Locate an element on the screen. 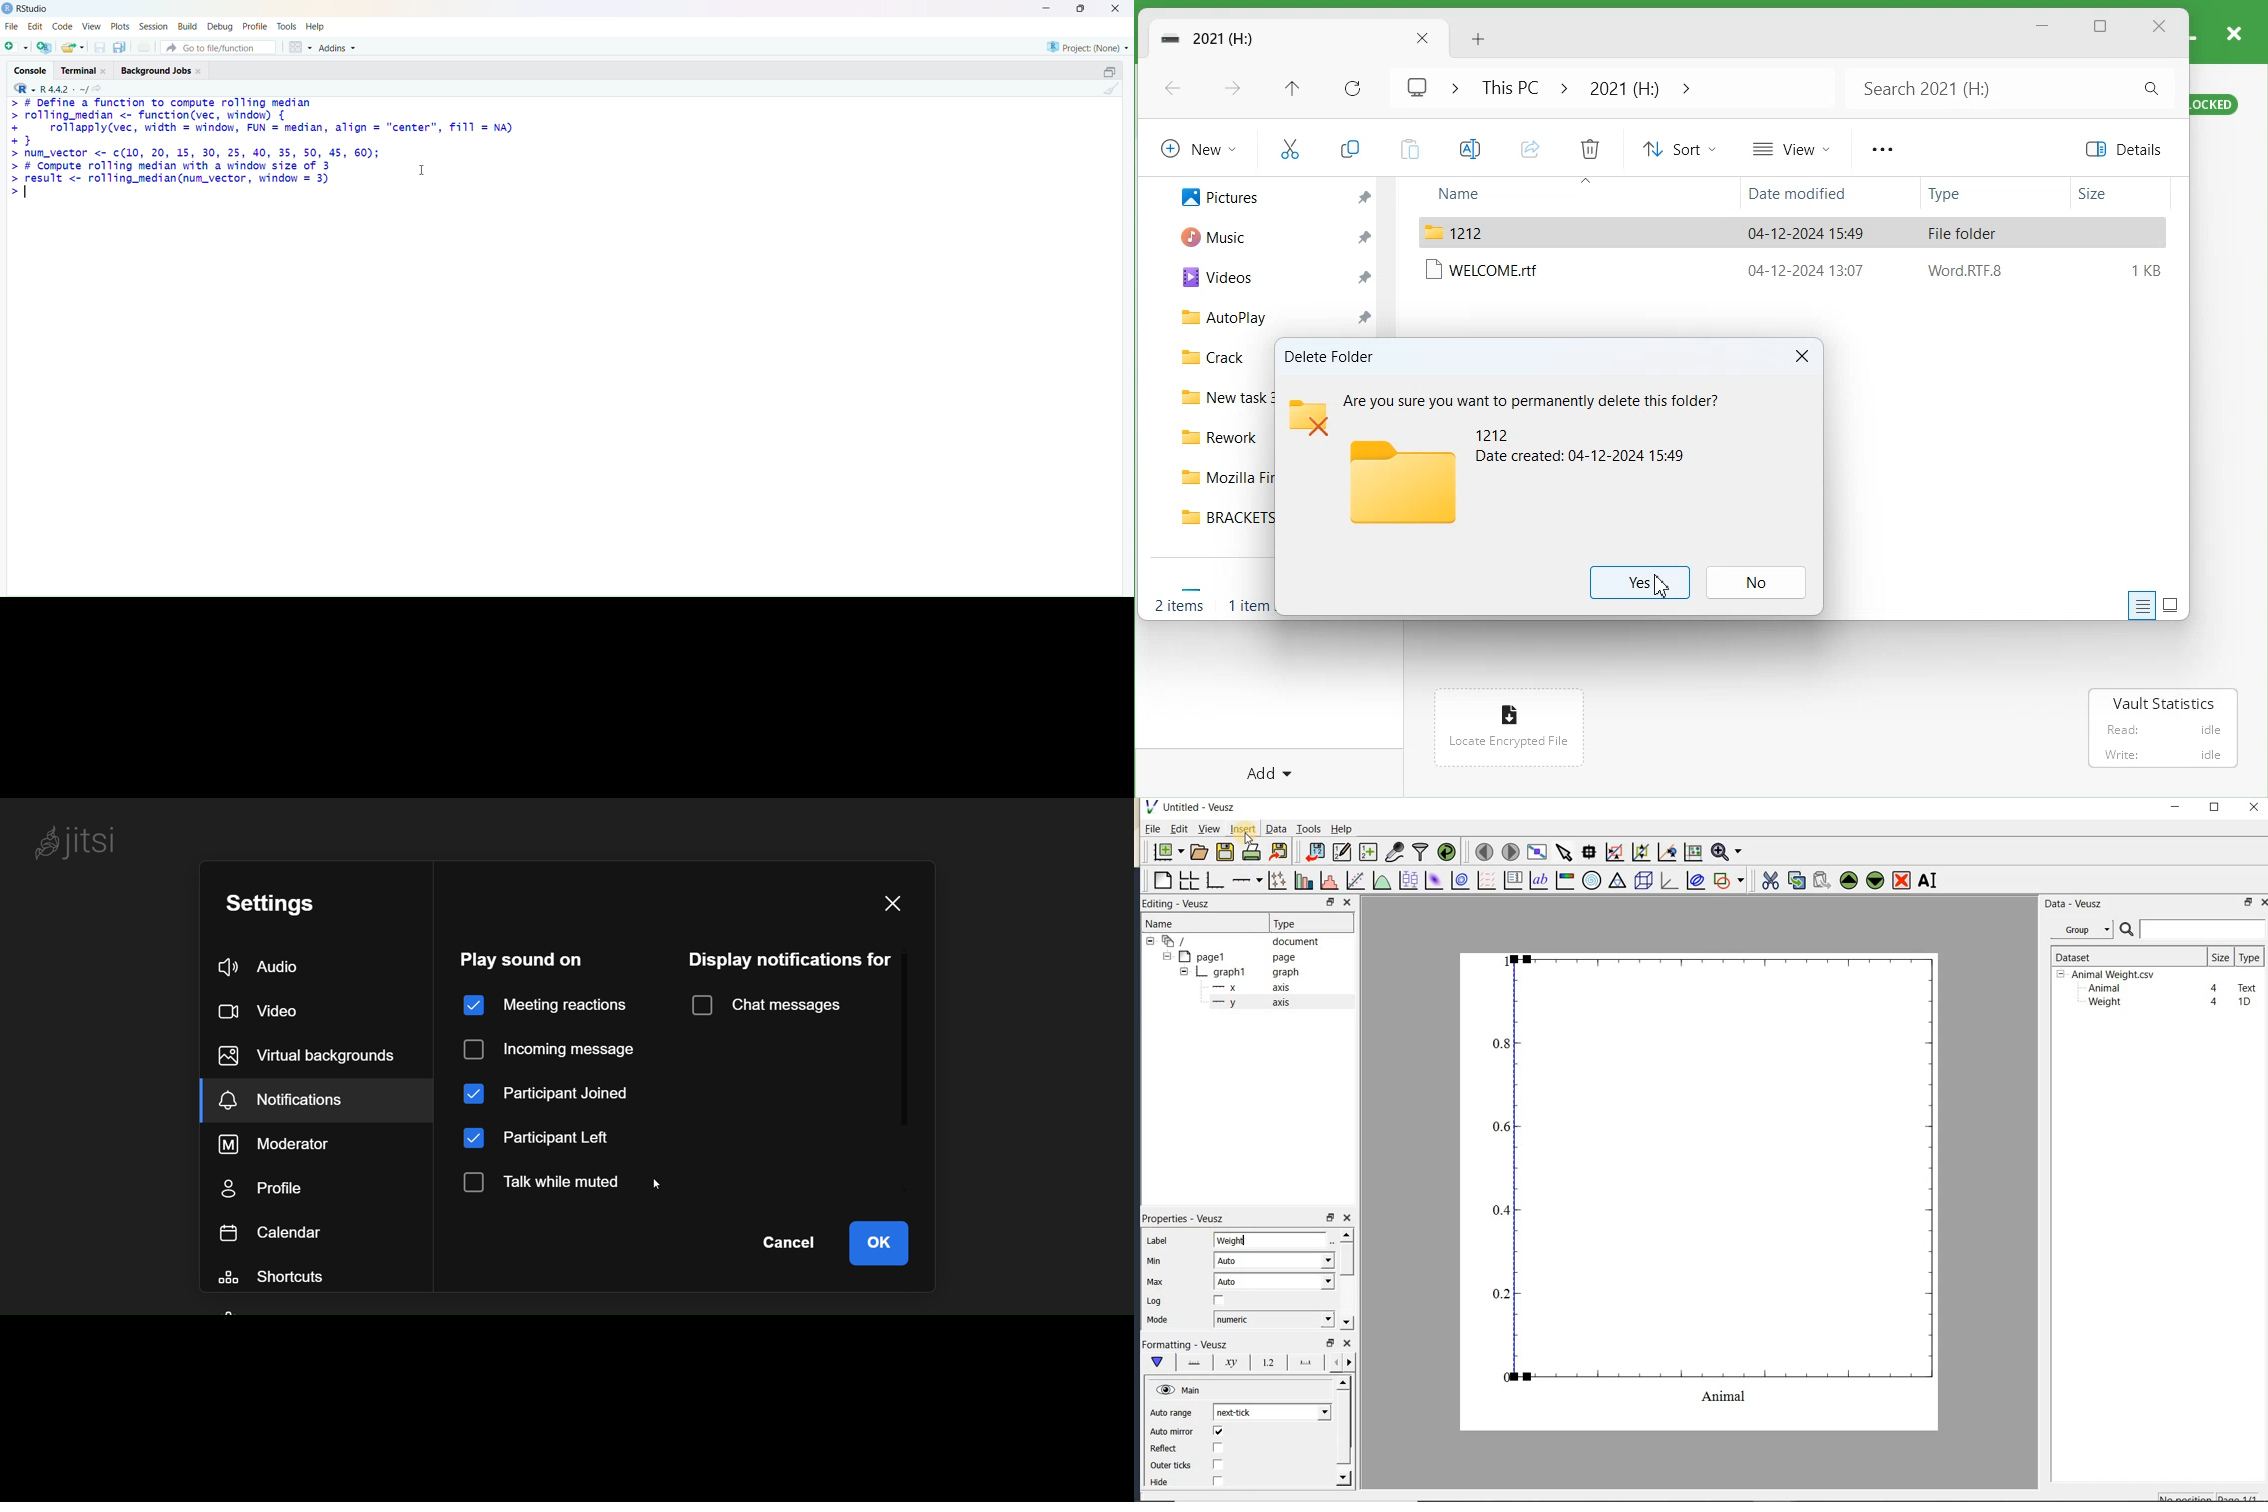 The image size is (2268, 1512). profile is located at coordinates (282, 1188).